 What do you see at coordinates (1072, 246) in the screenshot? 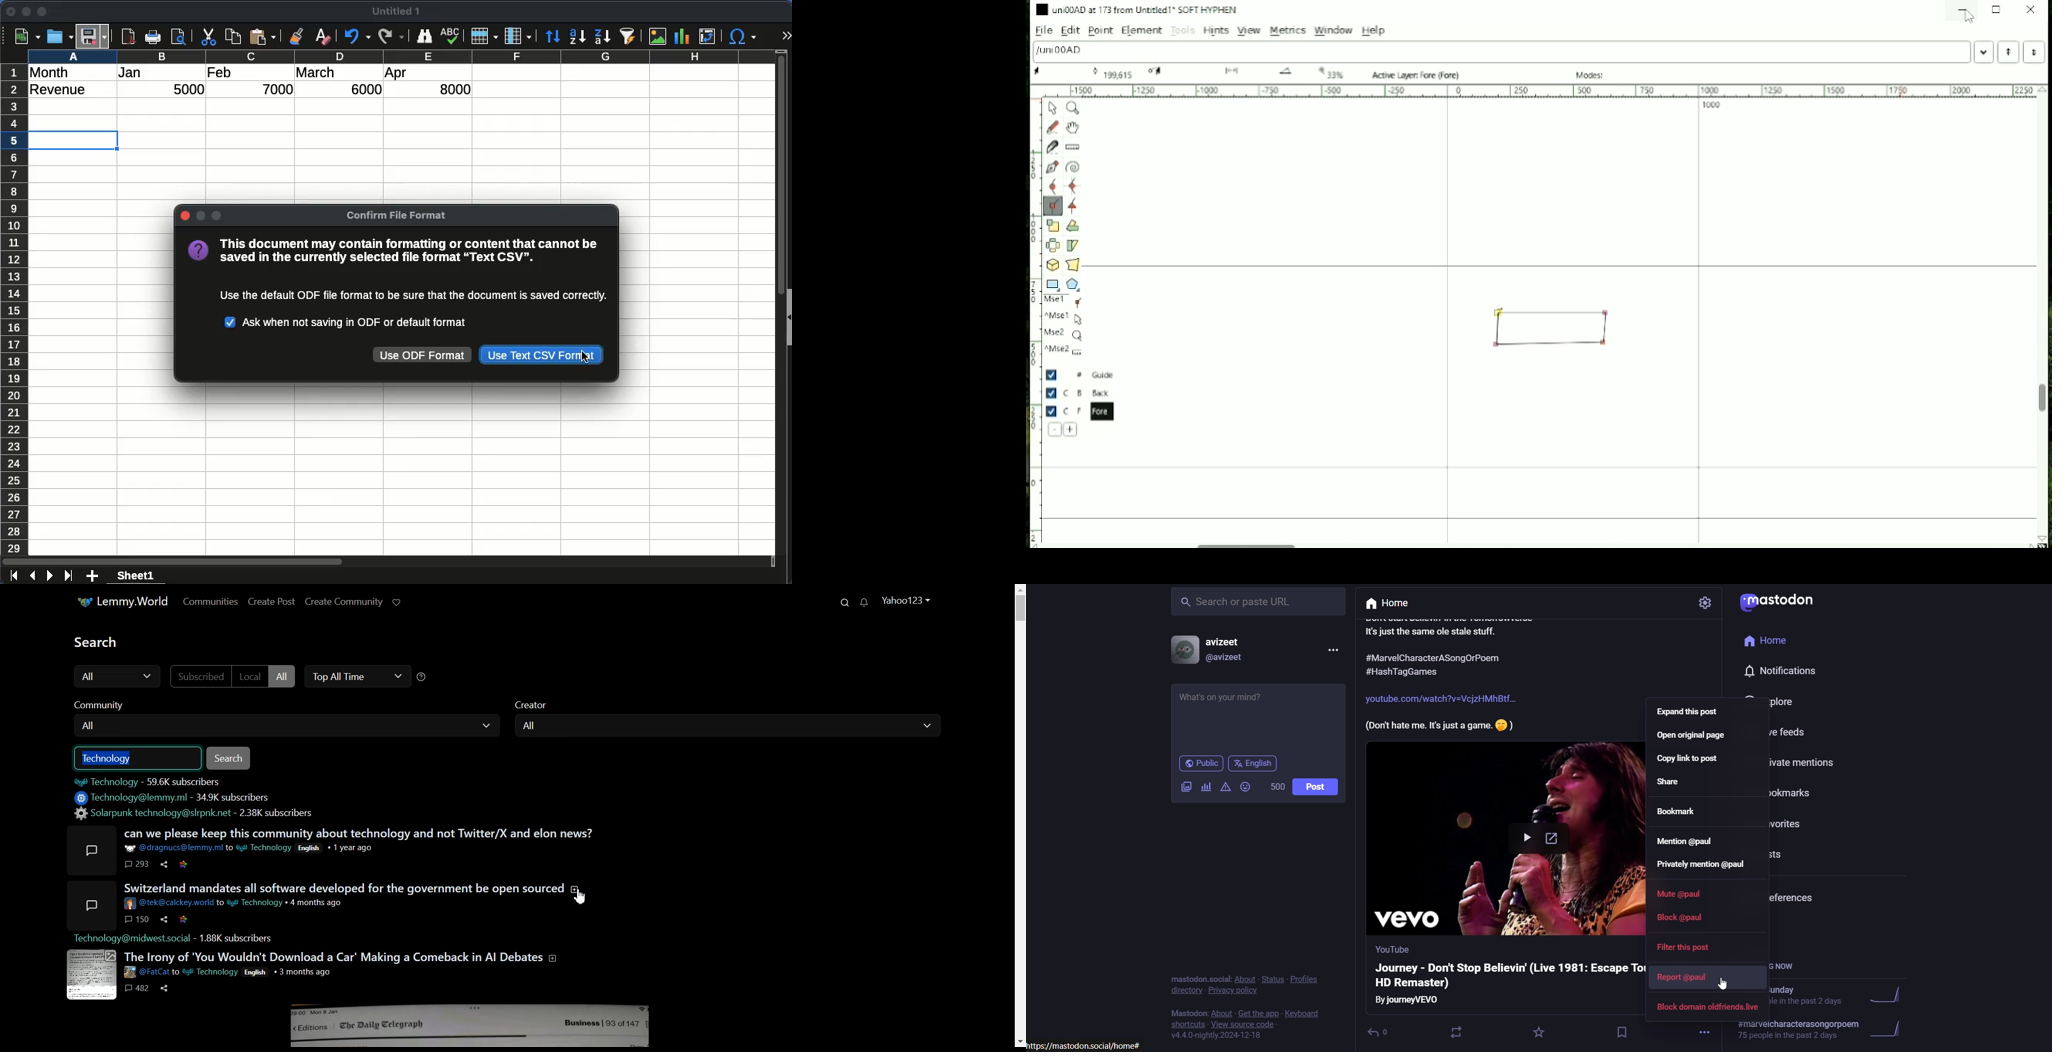
I see `Skew the selection` at bounding box center [1072, 246].